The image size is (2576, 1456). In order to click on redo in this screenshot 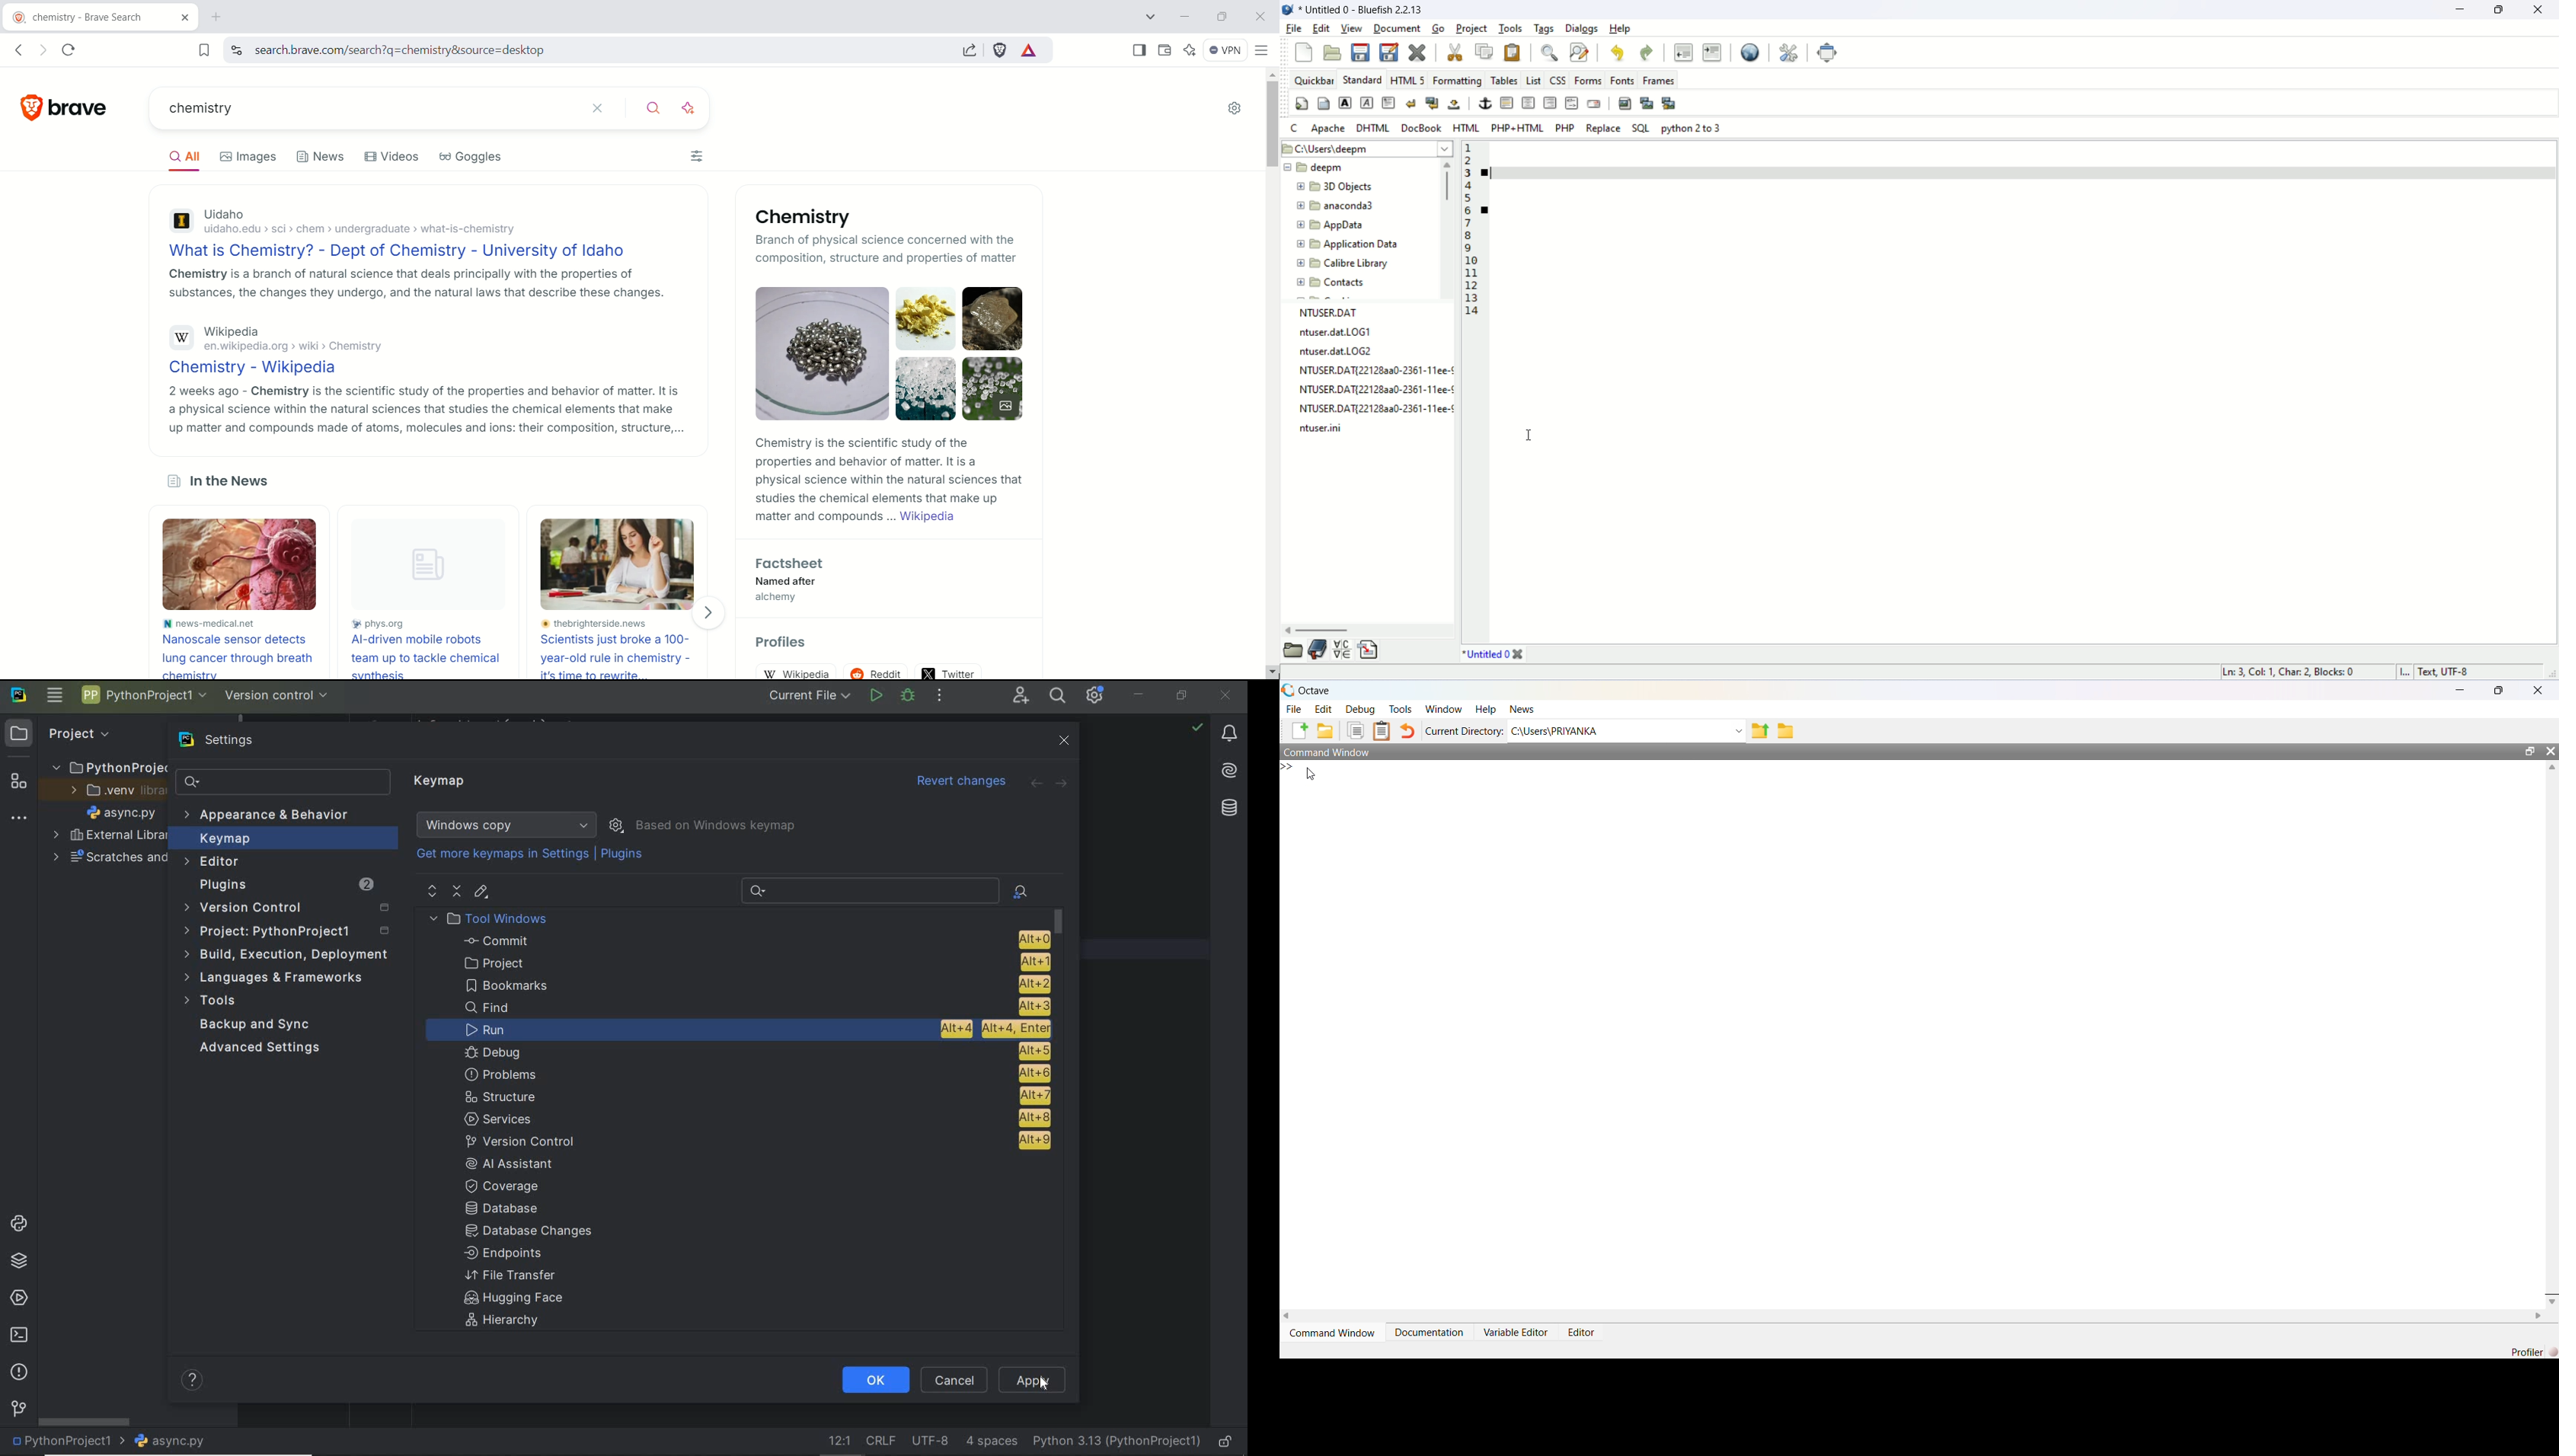, I will do `click(1646, 54)`.